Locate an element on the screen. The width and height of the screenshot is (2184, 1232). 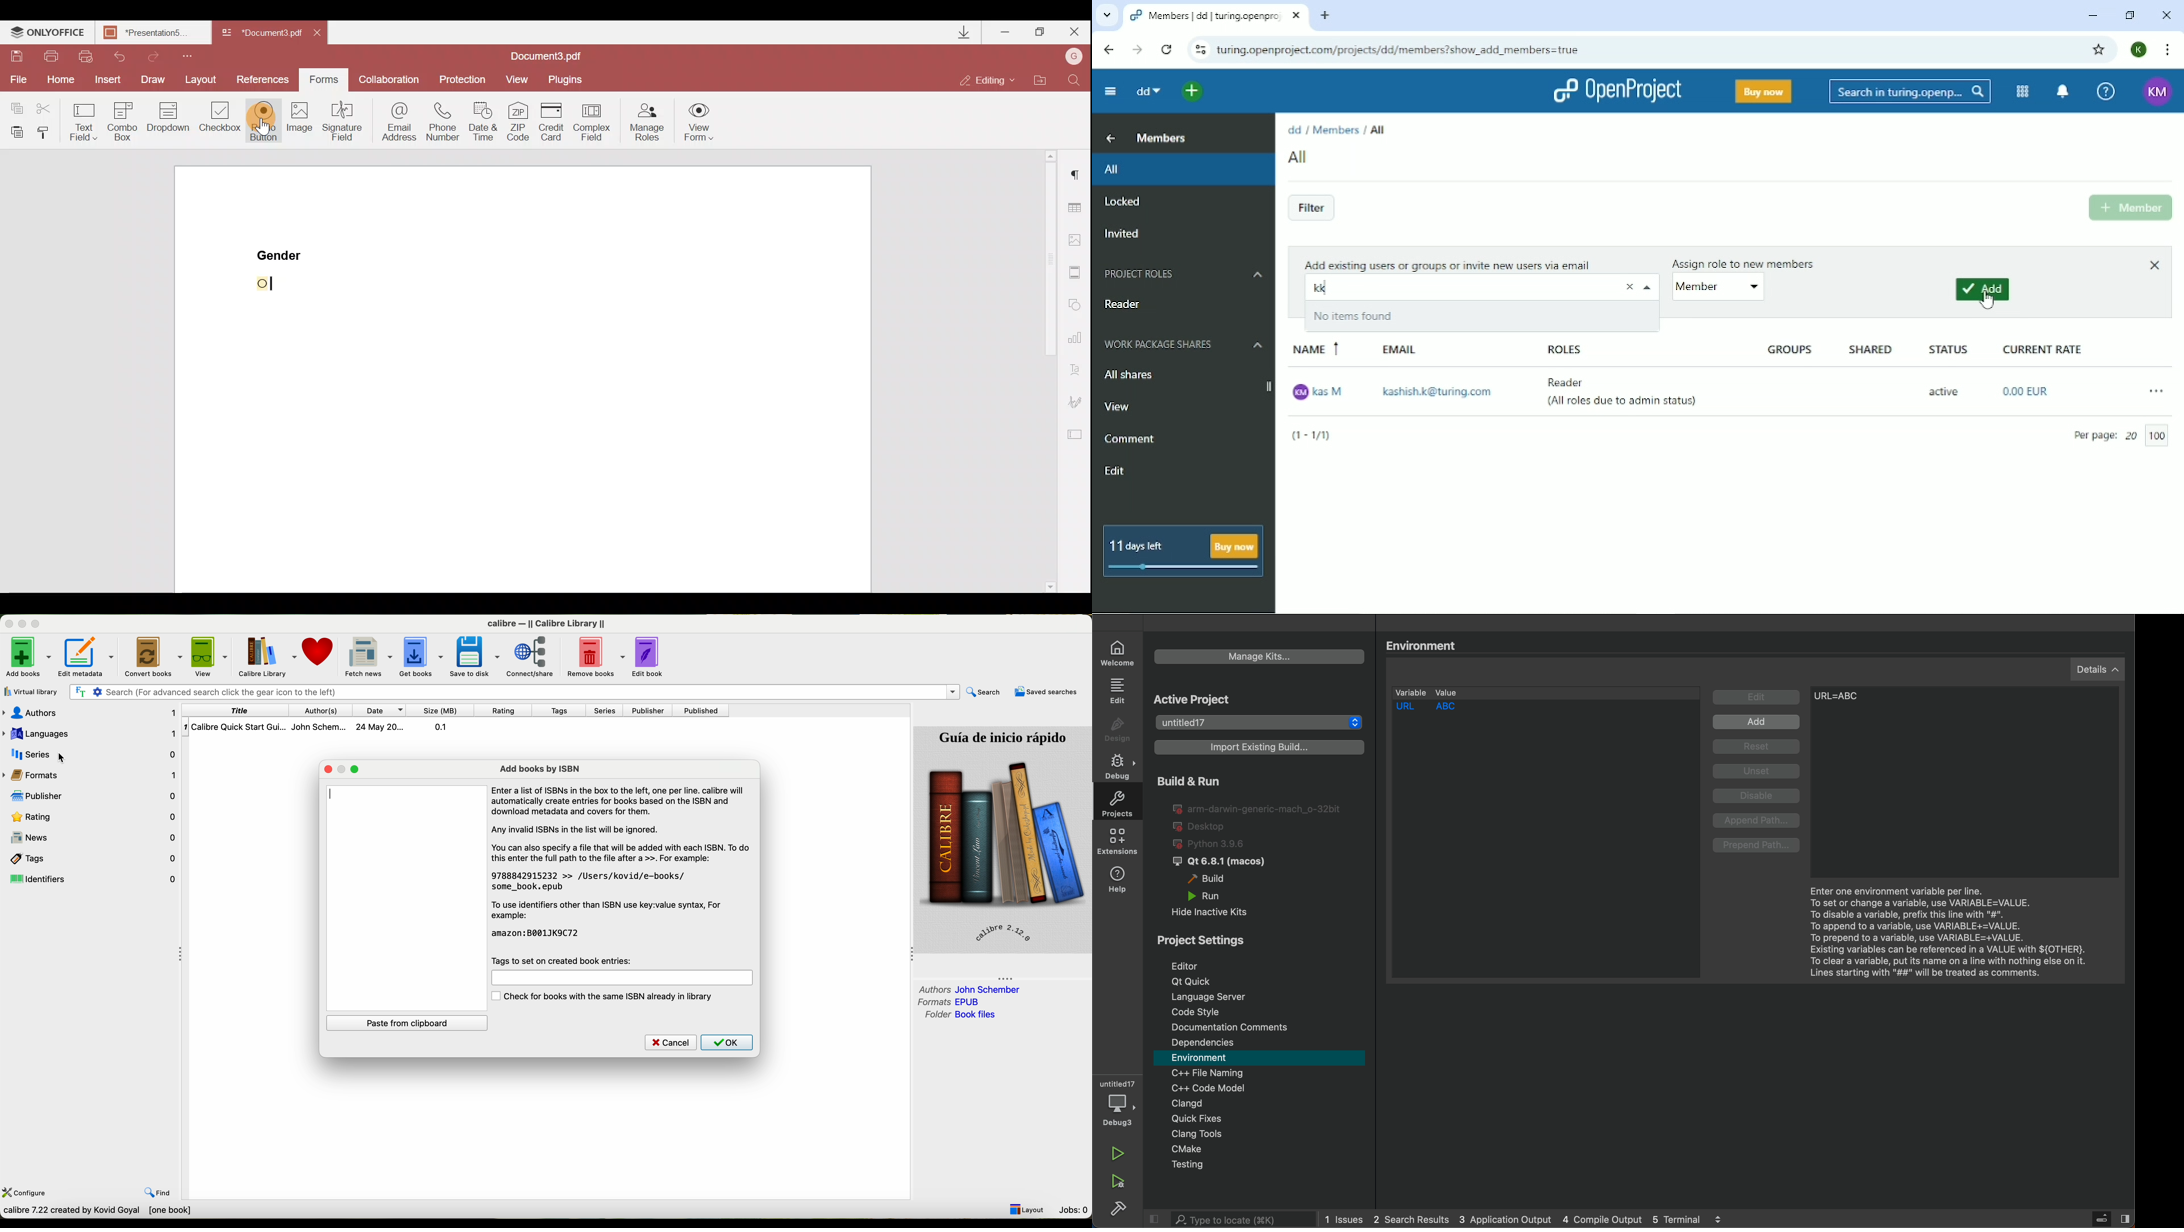
Rating is located at coordinates (96, 819).